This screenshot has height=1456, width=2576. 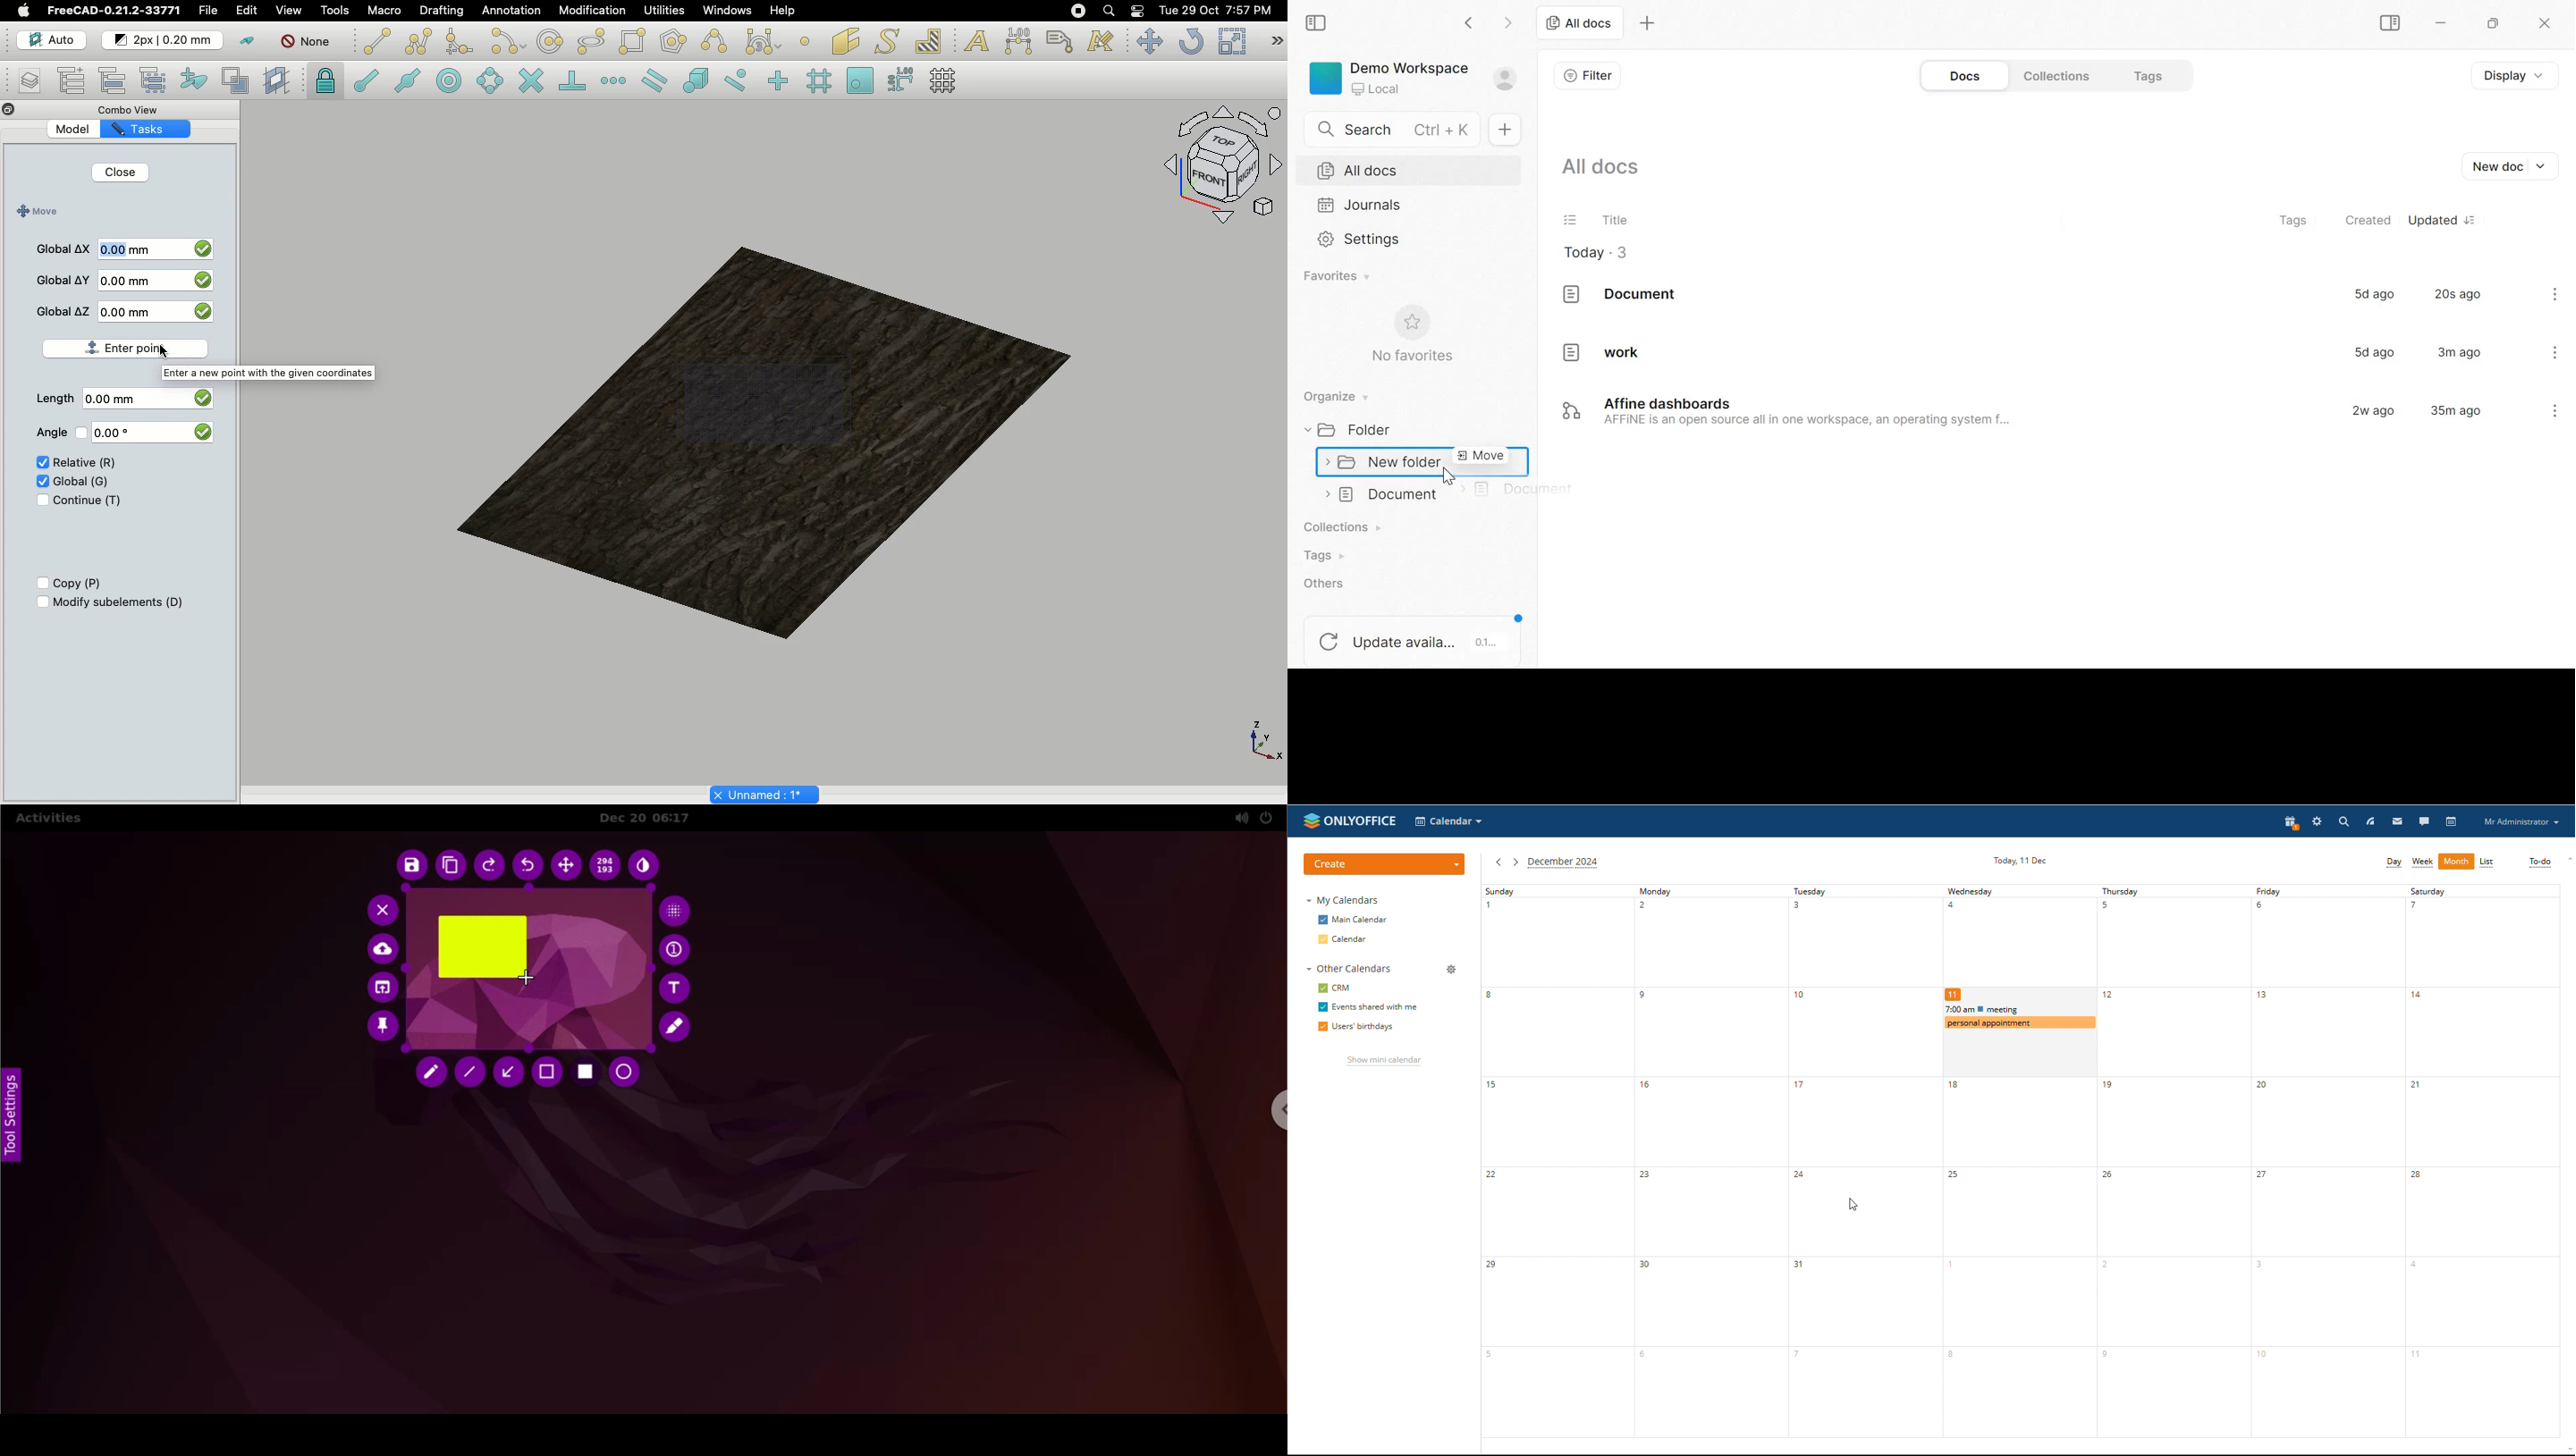 I want to click on Continue , so click(x=88, y=501).